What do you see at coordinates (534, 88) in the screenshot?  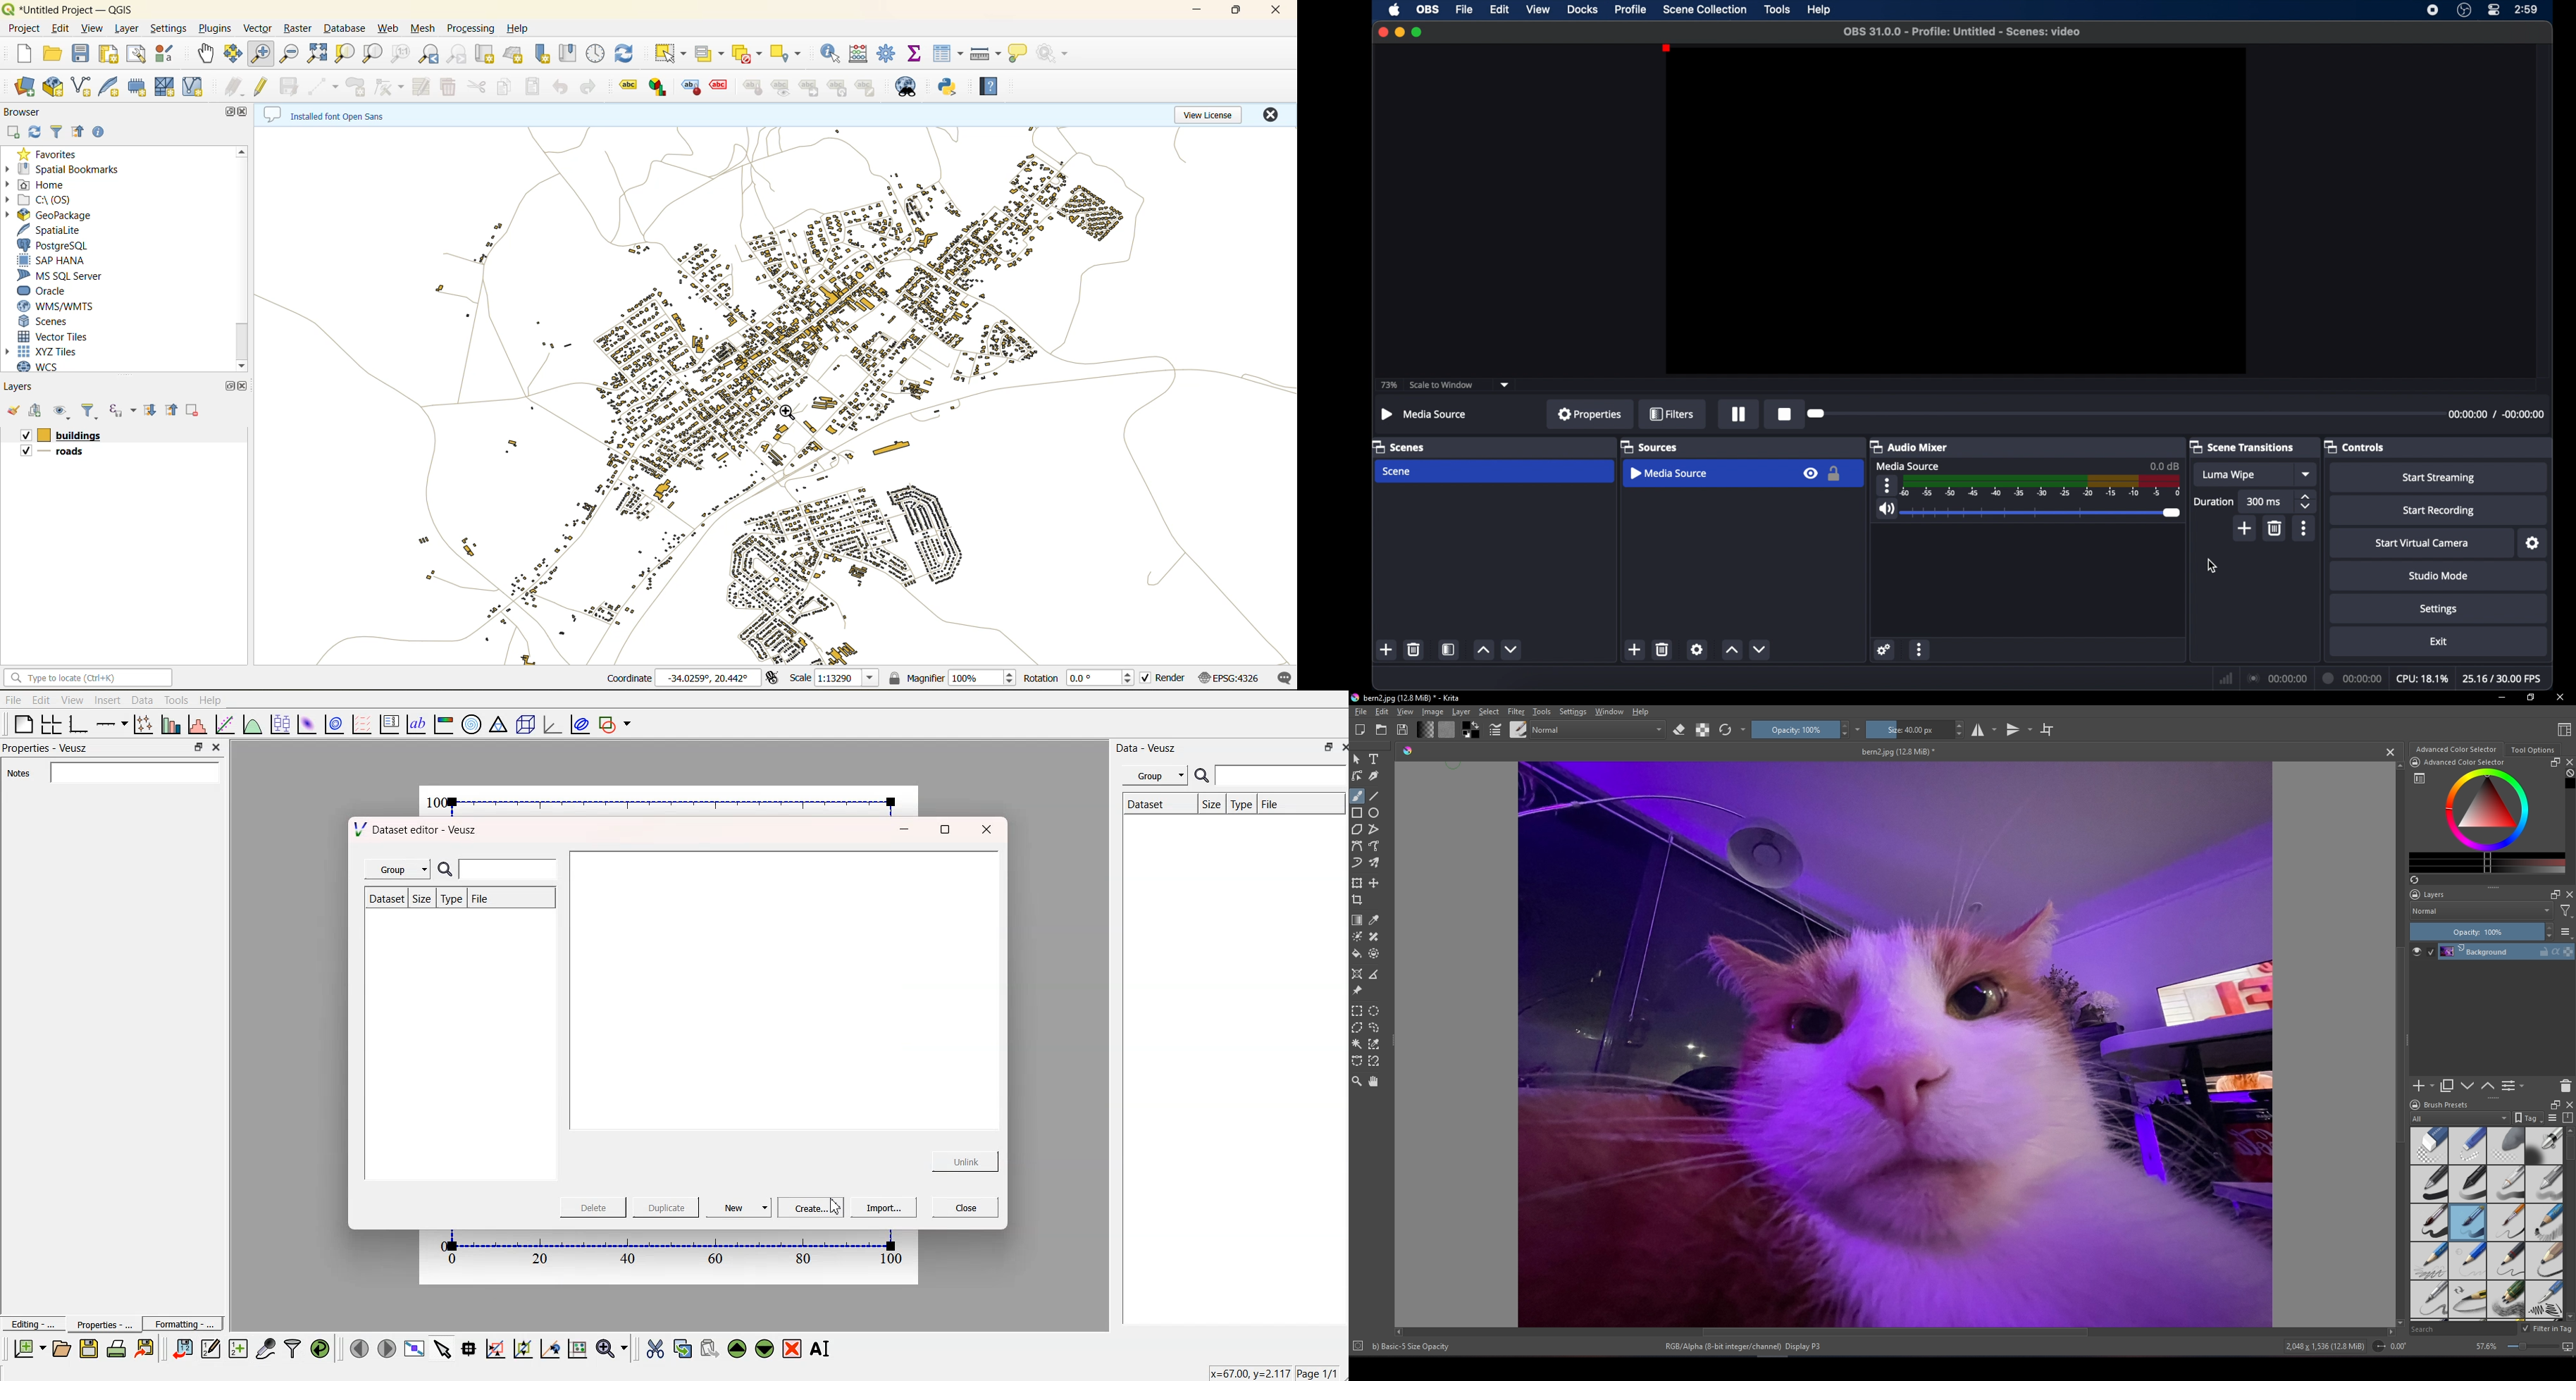 I see `paste` at bounding box center [534, 88].